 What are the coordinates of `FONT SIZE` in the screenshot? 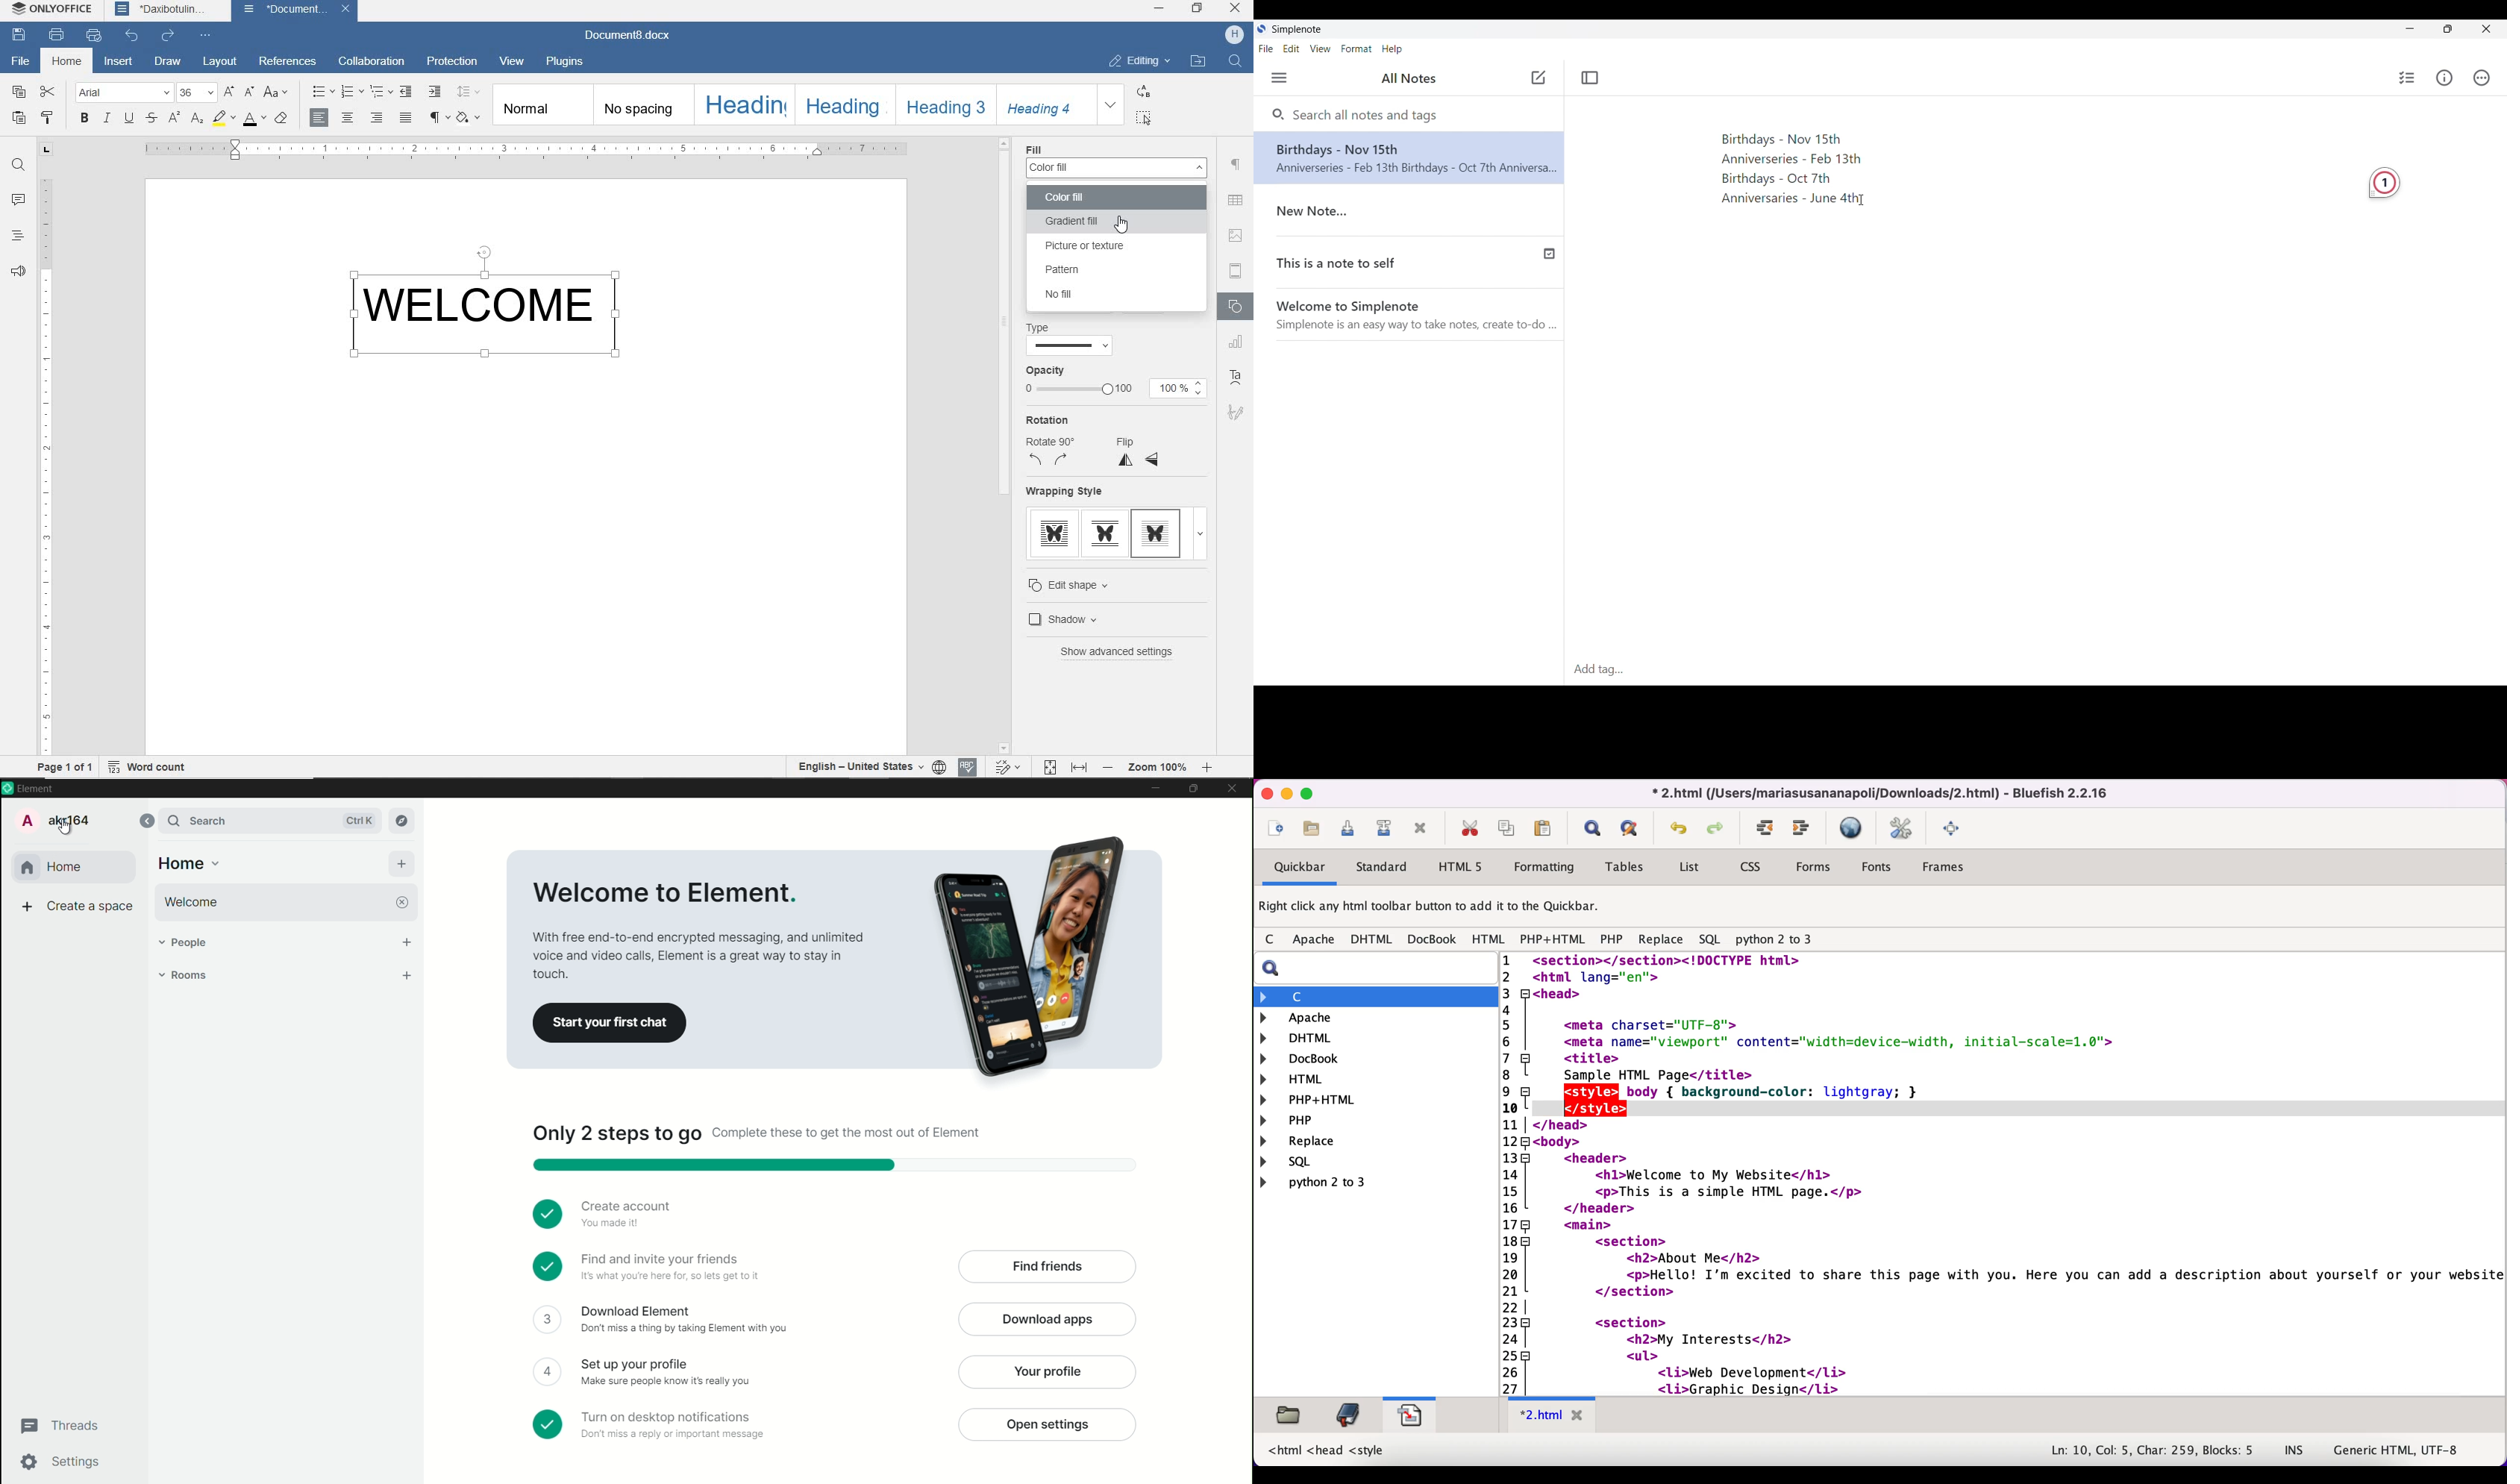 It's located at (195, 93).